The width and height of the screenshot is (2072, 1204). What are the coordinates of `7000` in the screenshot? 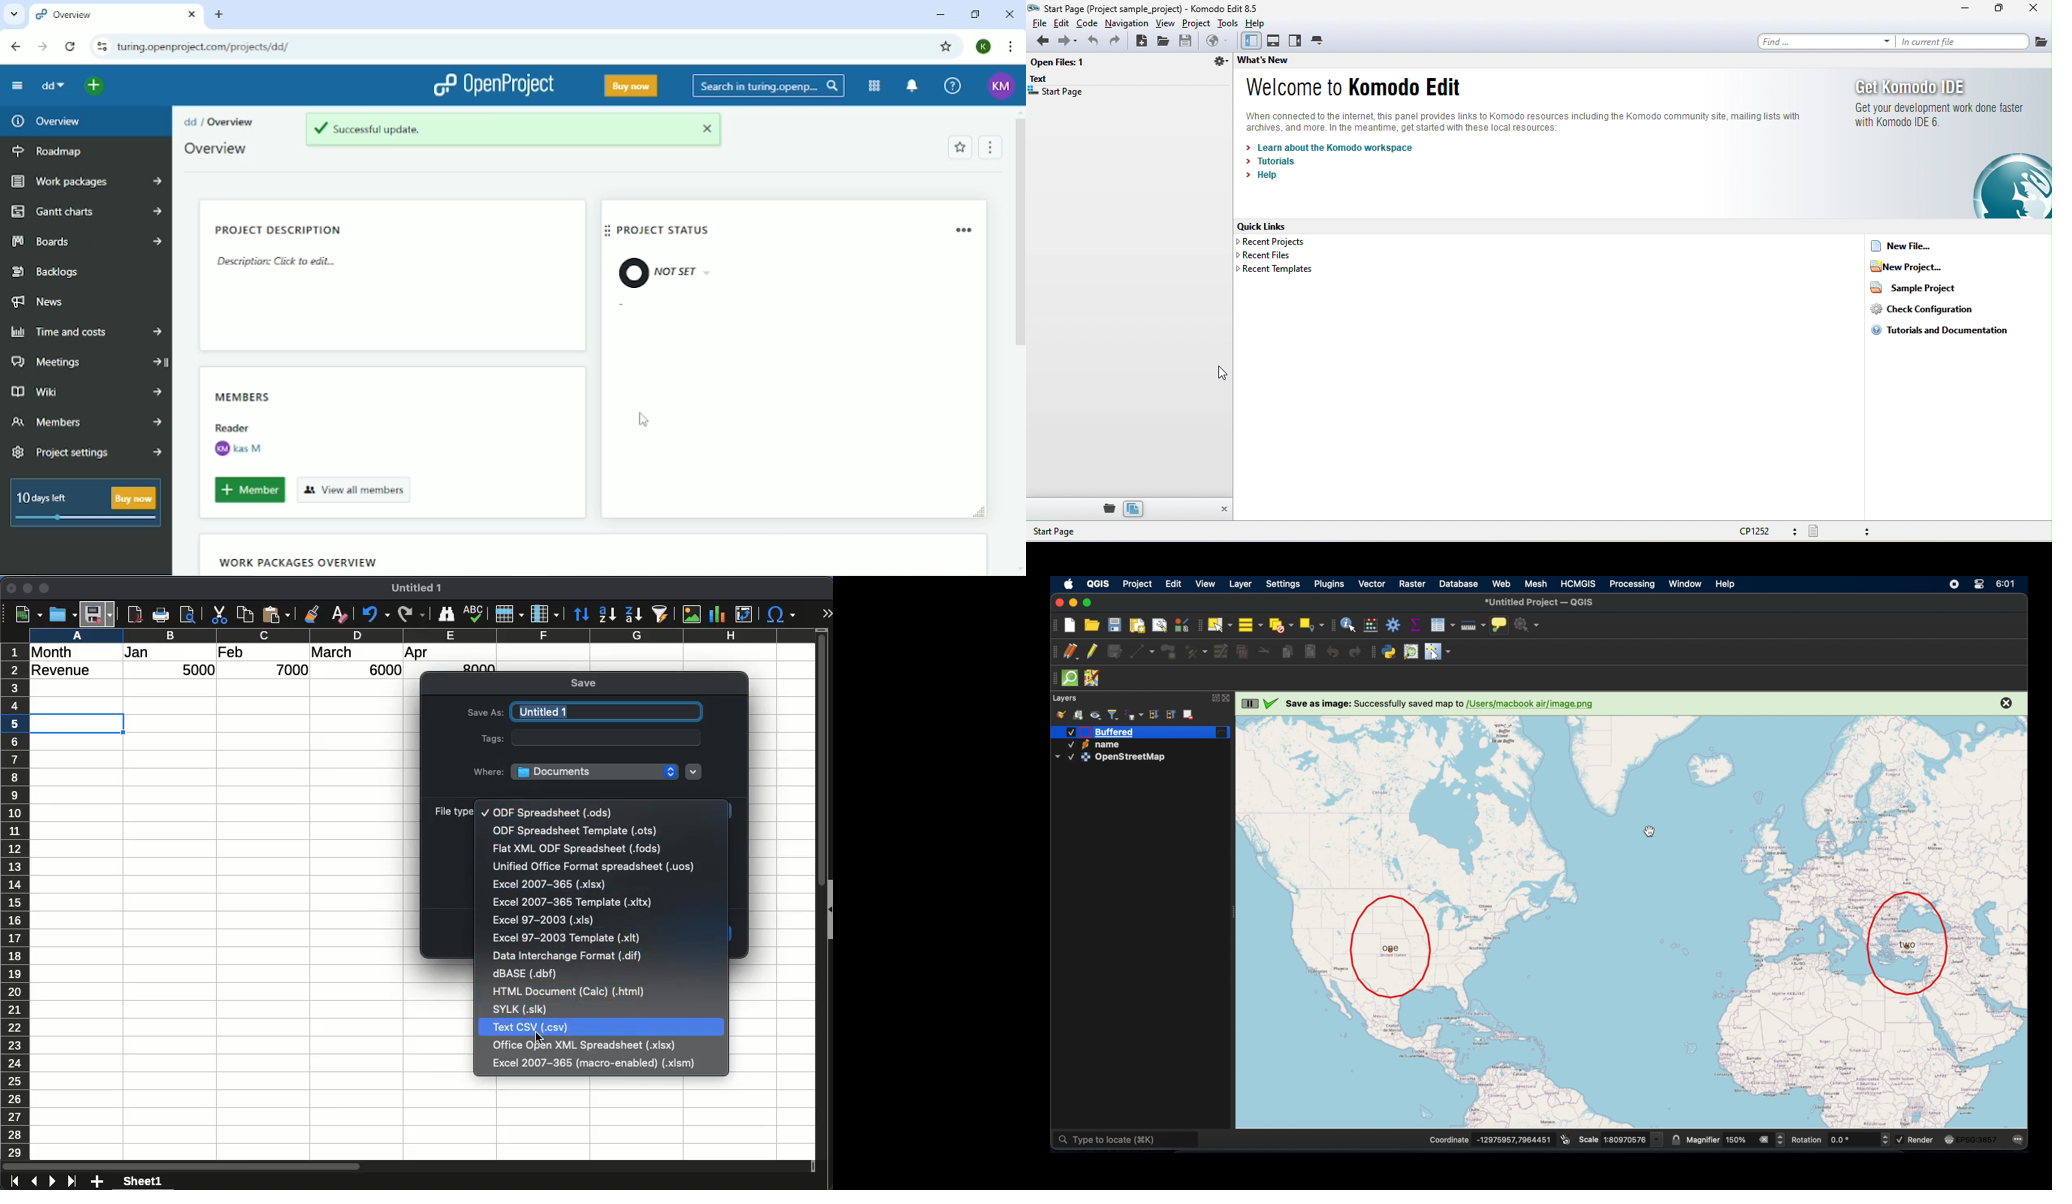 It's located at (294, 669).